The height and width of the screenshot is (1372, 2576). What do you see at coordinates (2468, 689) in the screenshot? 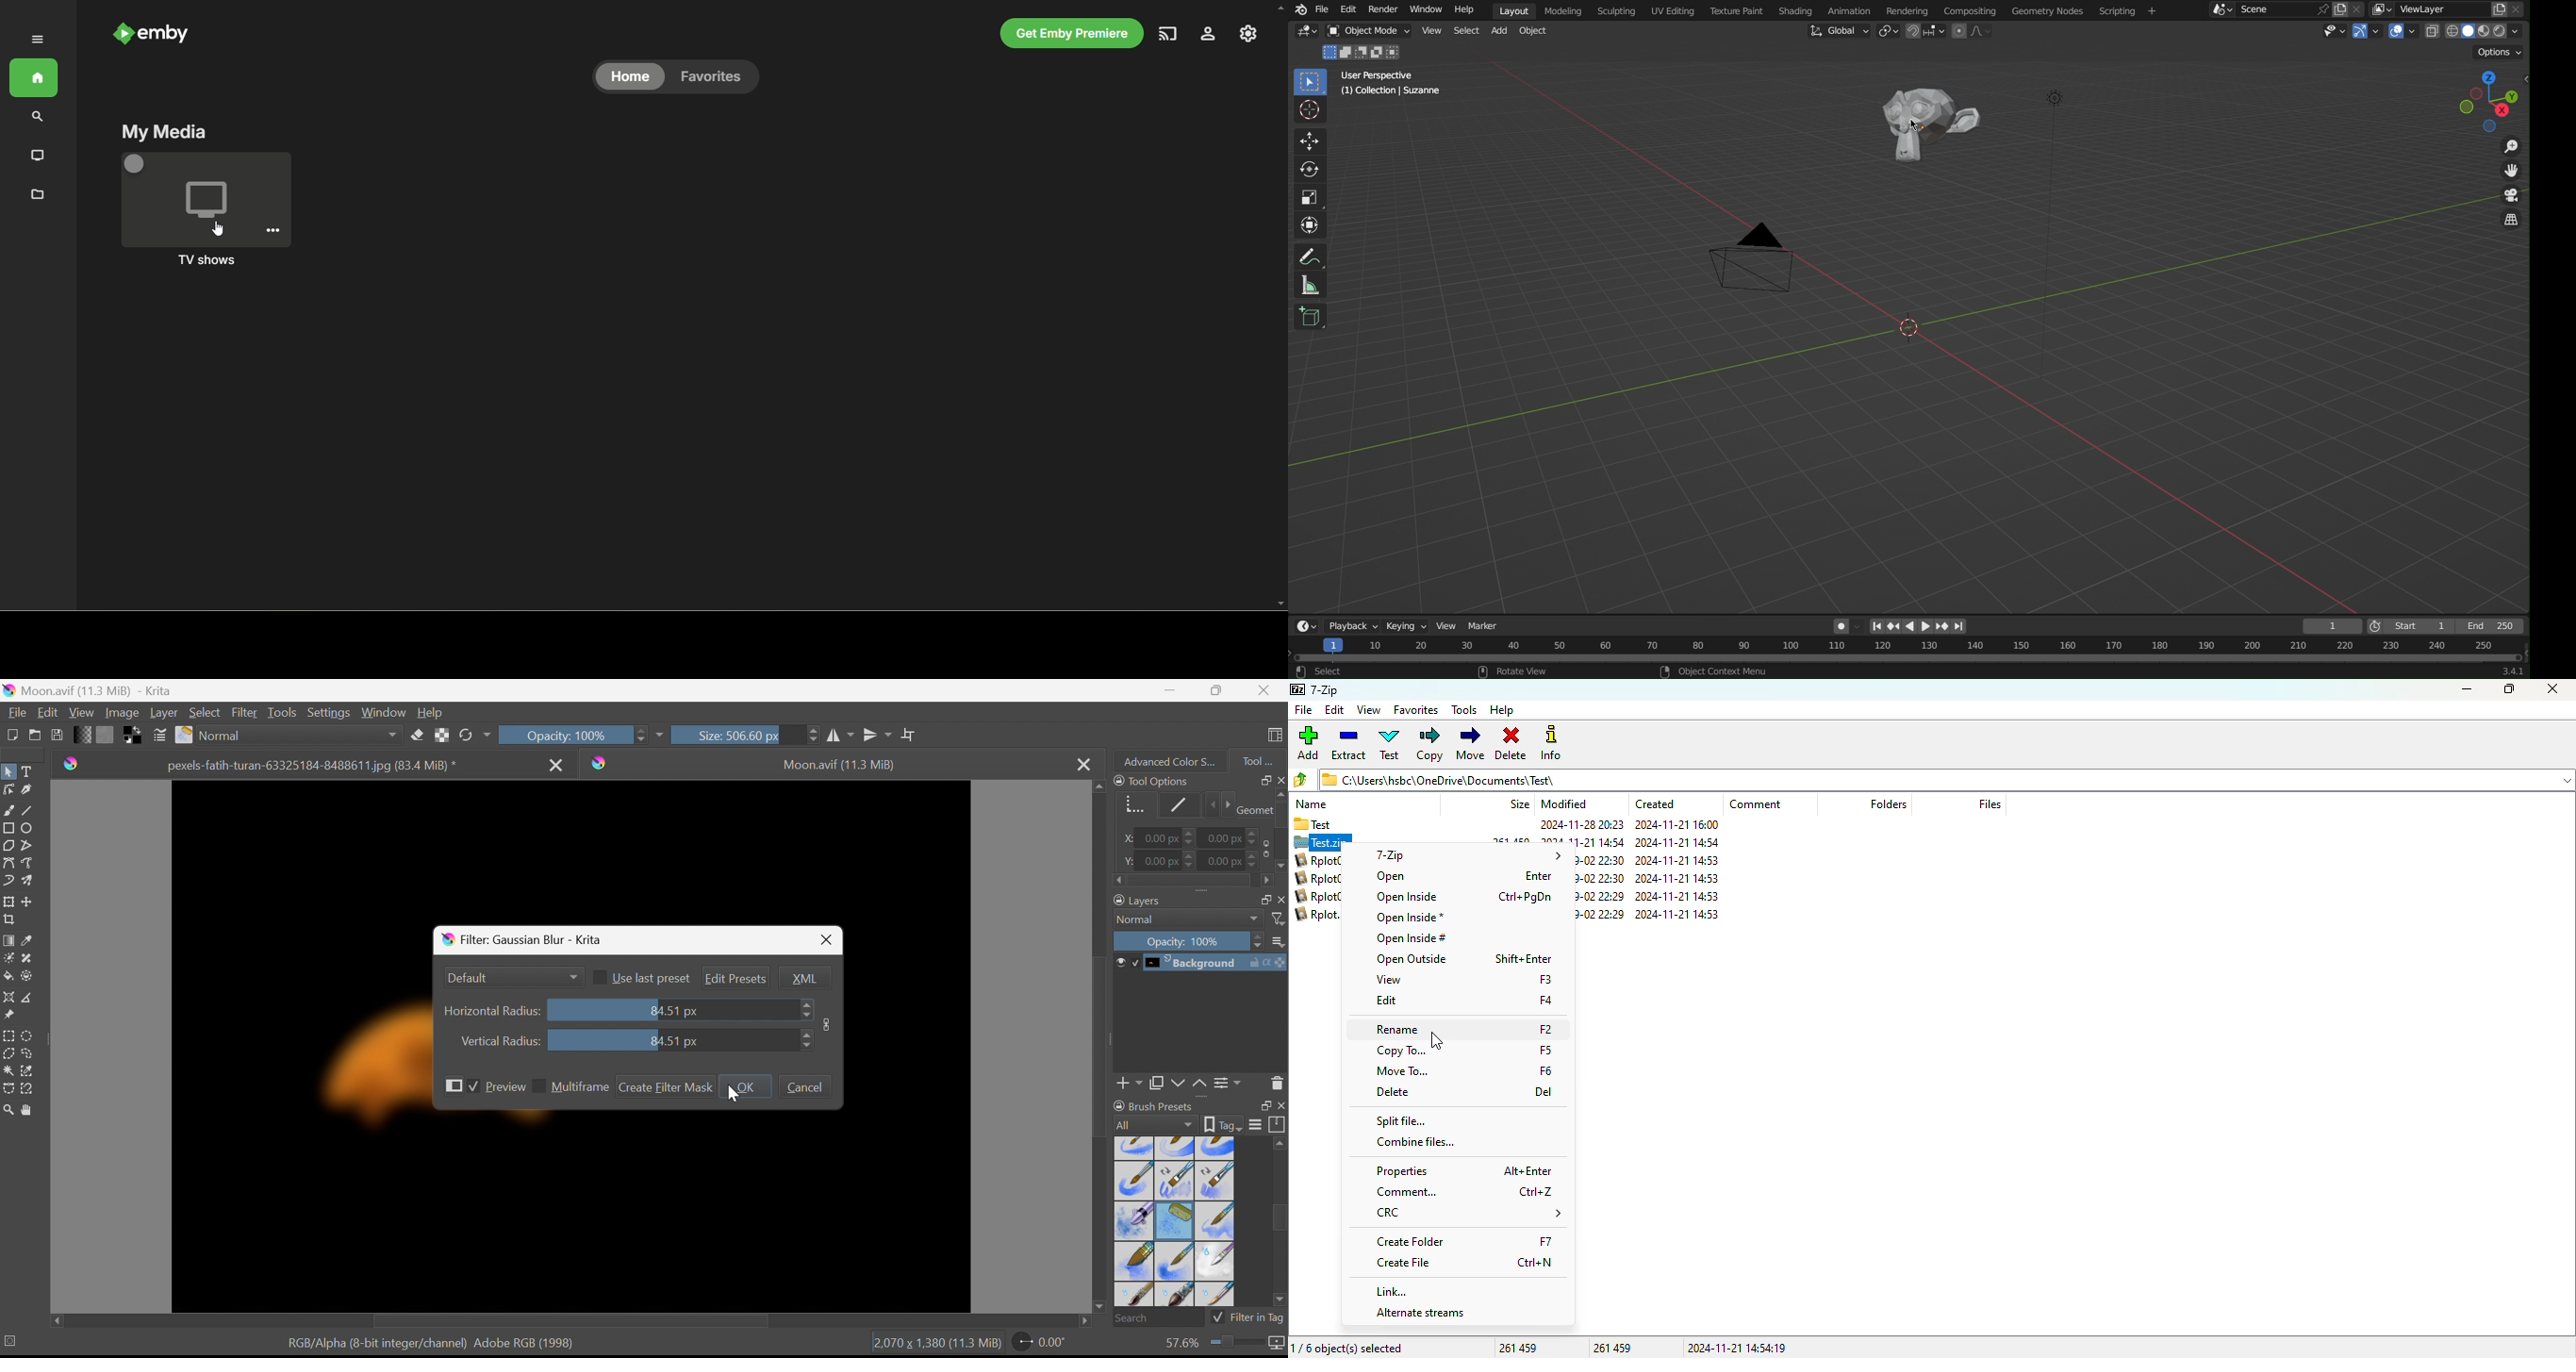
I see `minimize` at bounding box center [2468, 689].